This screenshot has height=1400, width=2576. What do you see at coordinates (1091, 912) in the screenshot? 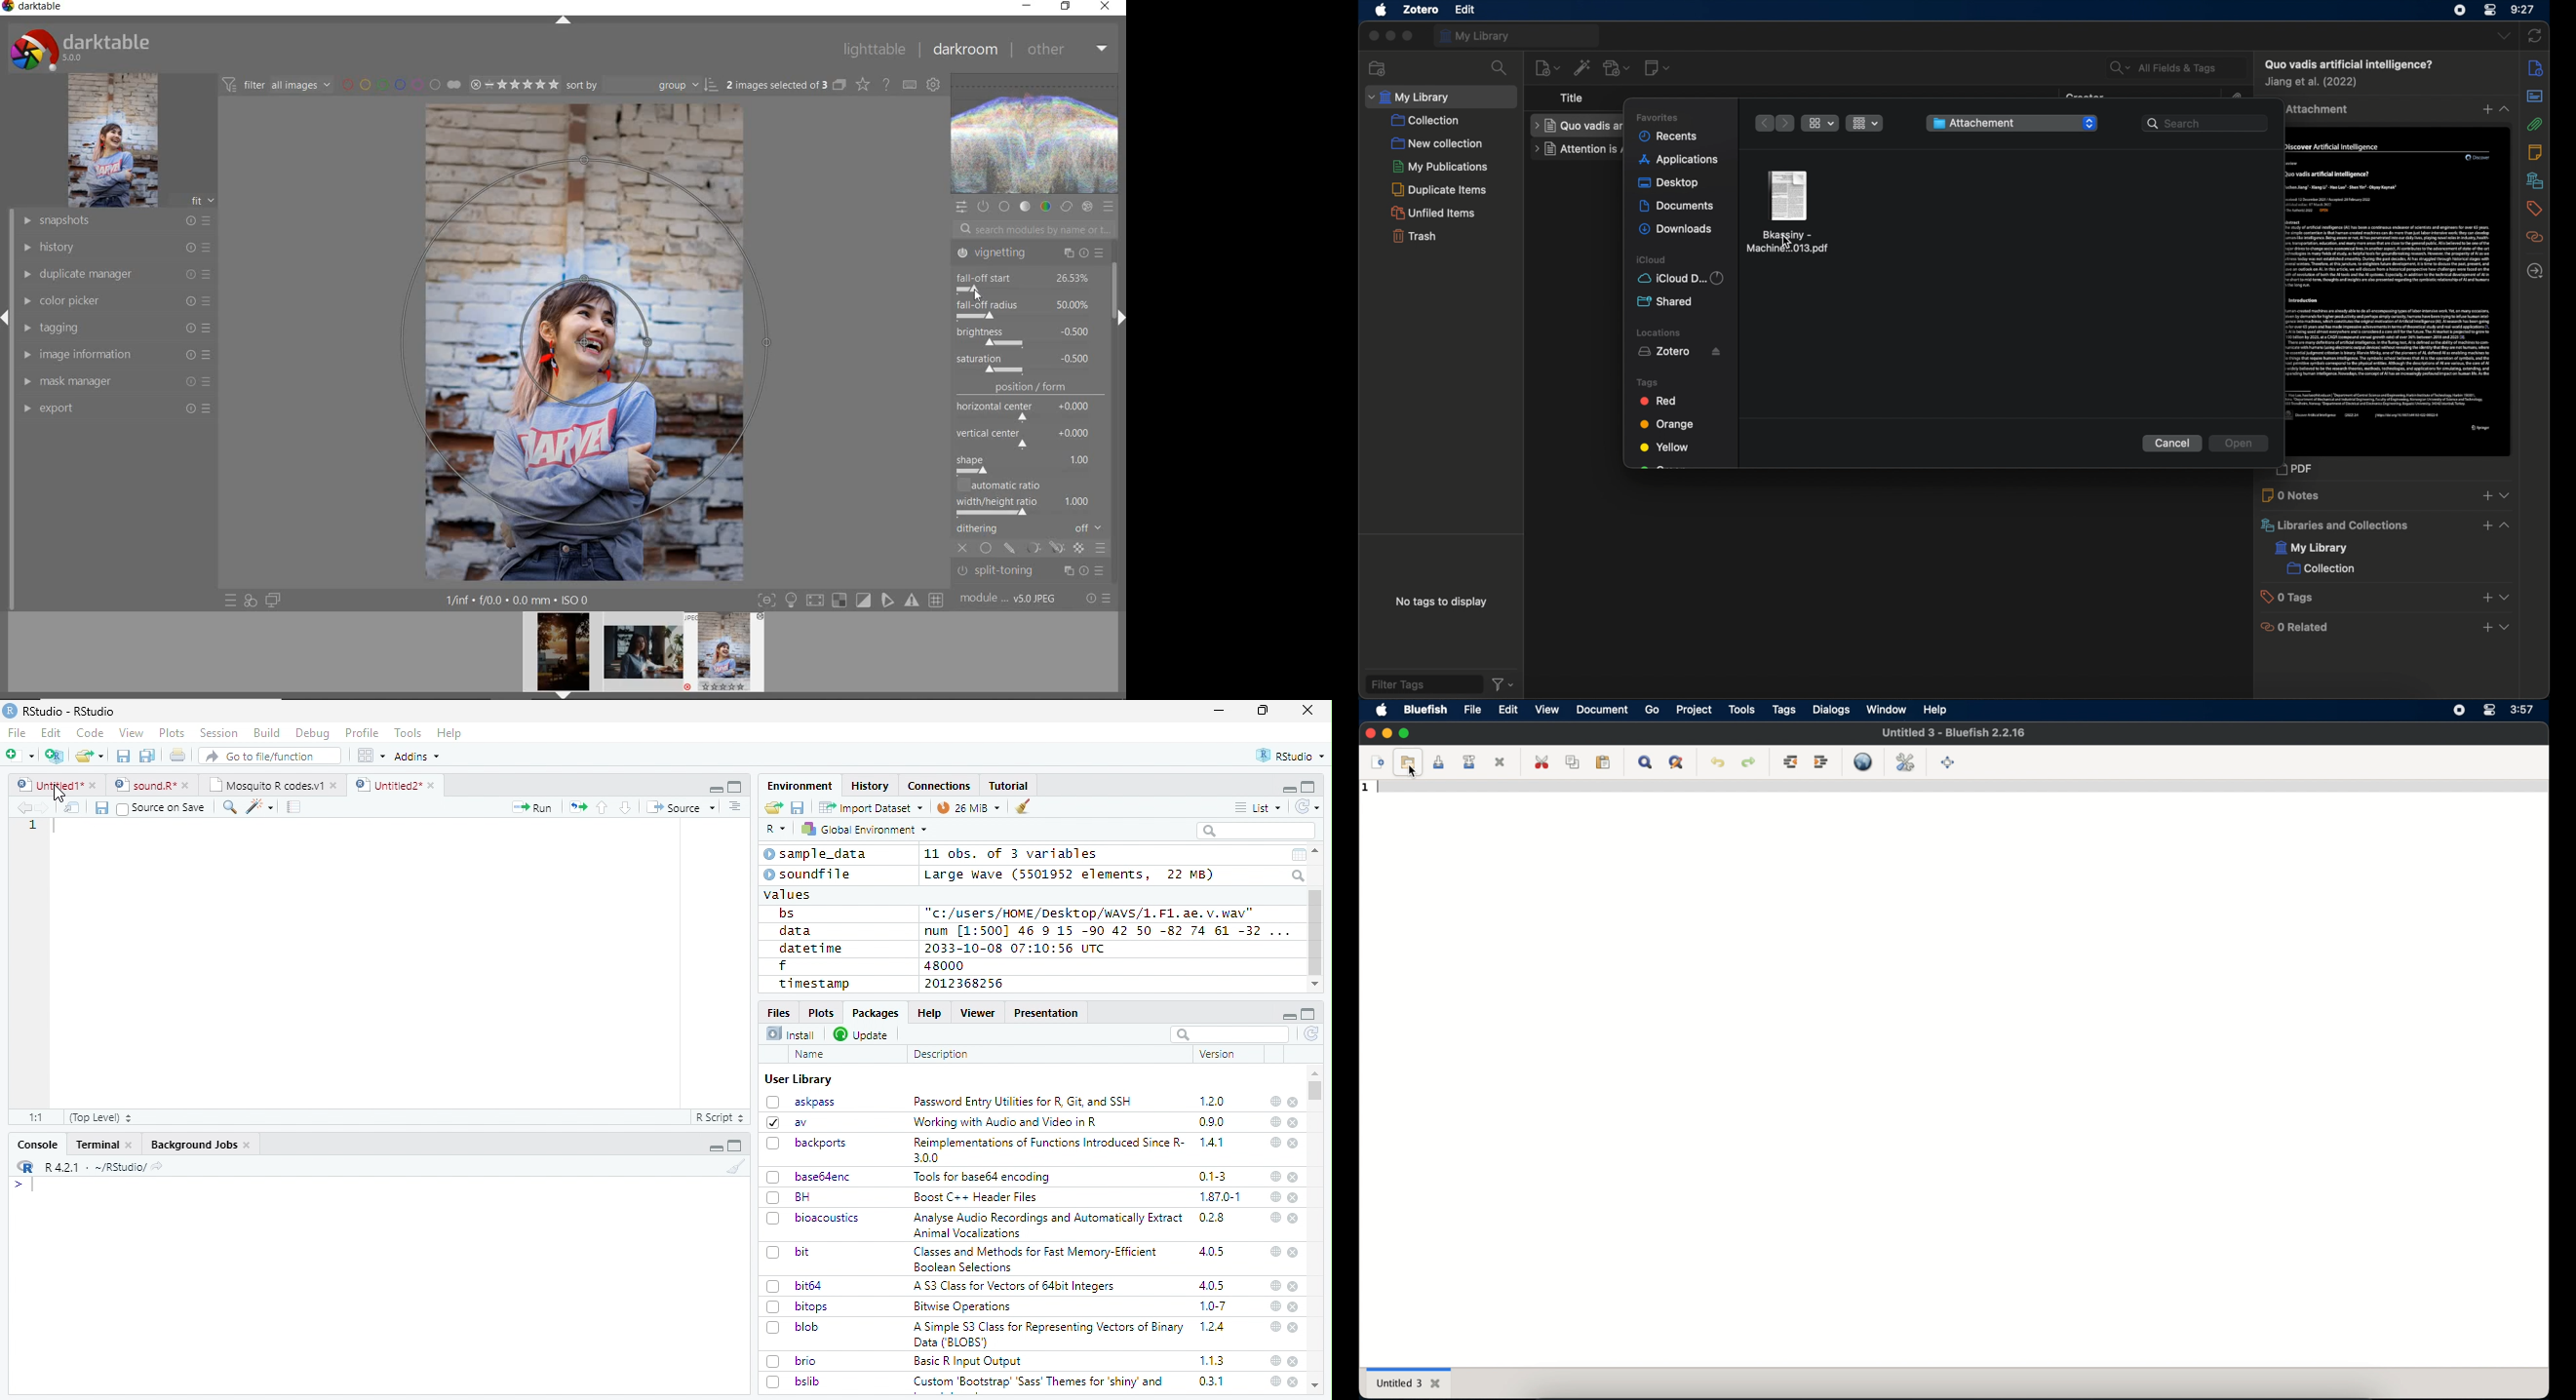
I see `"c:/users/HOME /Desktop/wWAVS/1.F1, ae. v.wav"` at bounding box center [1091, 912].